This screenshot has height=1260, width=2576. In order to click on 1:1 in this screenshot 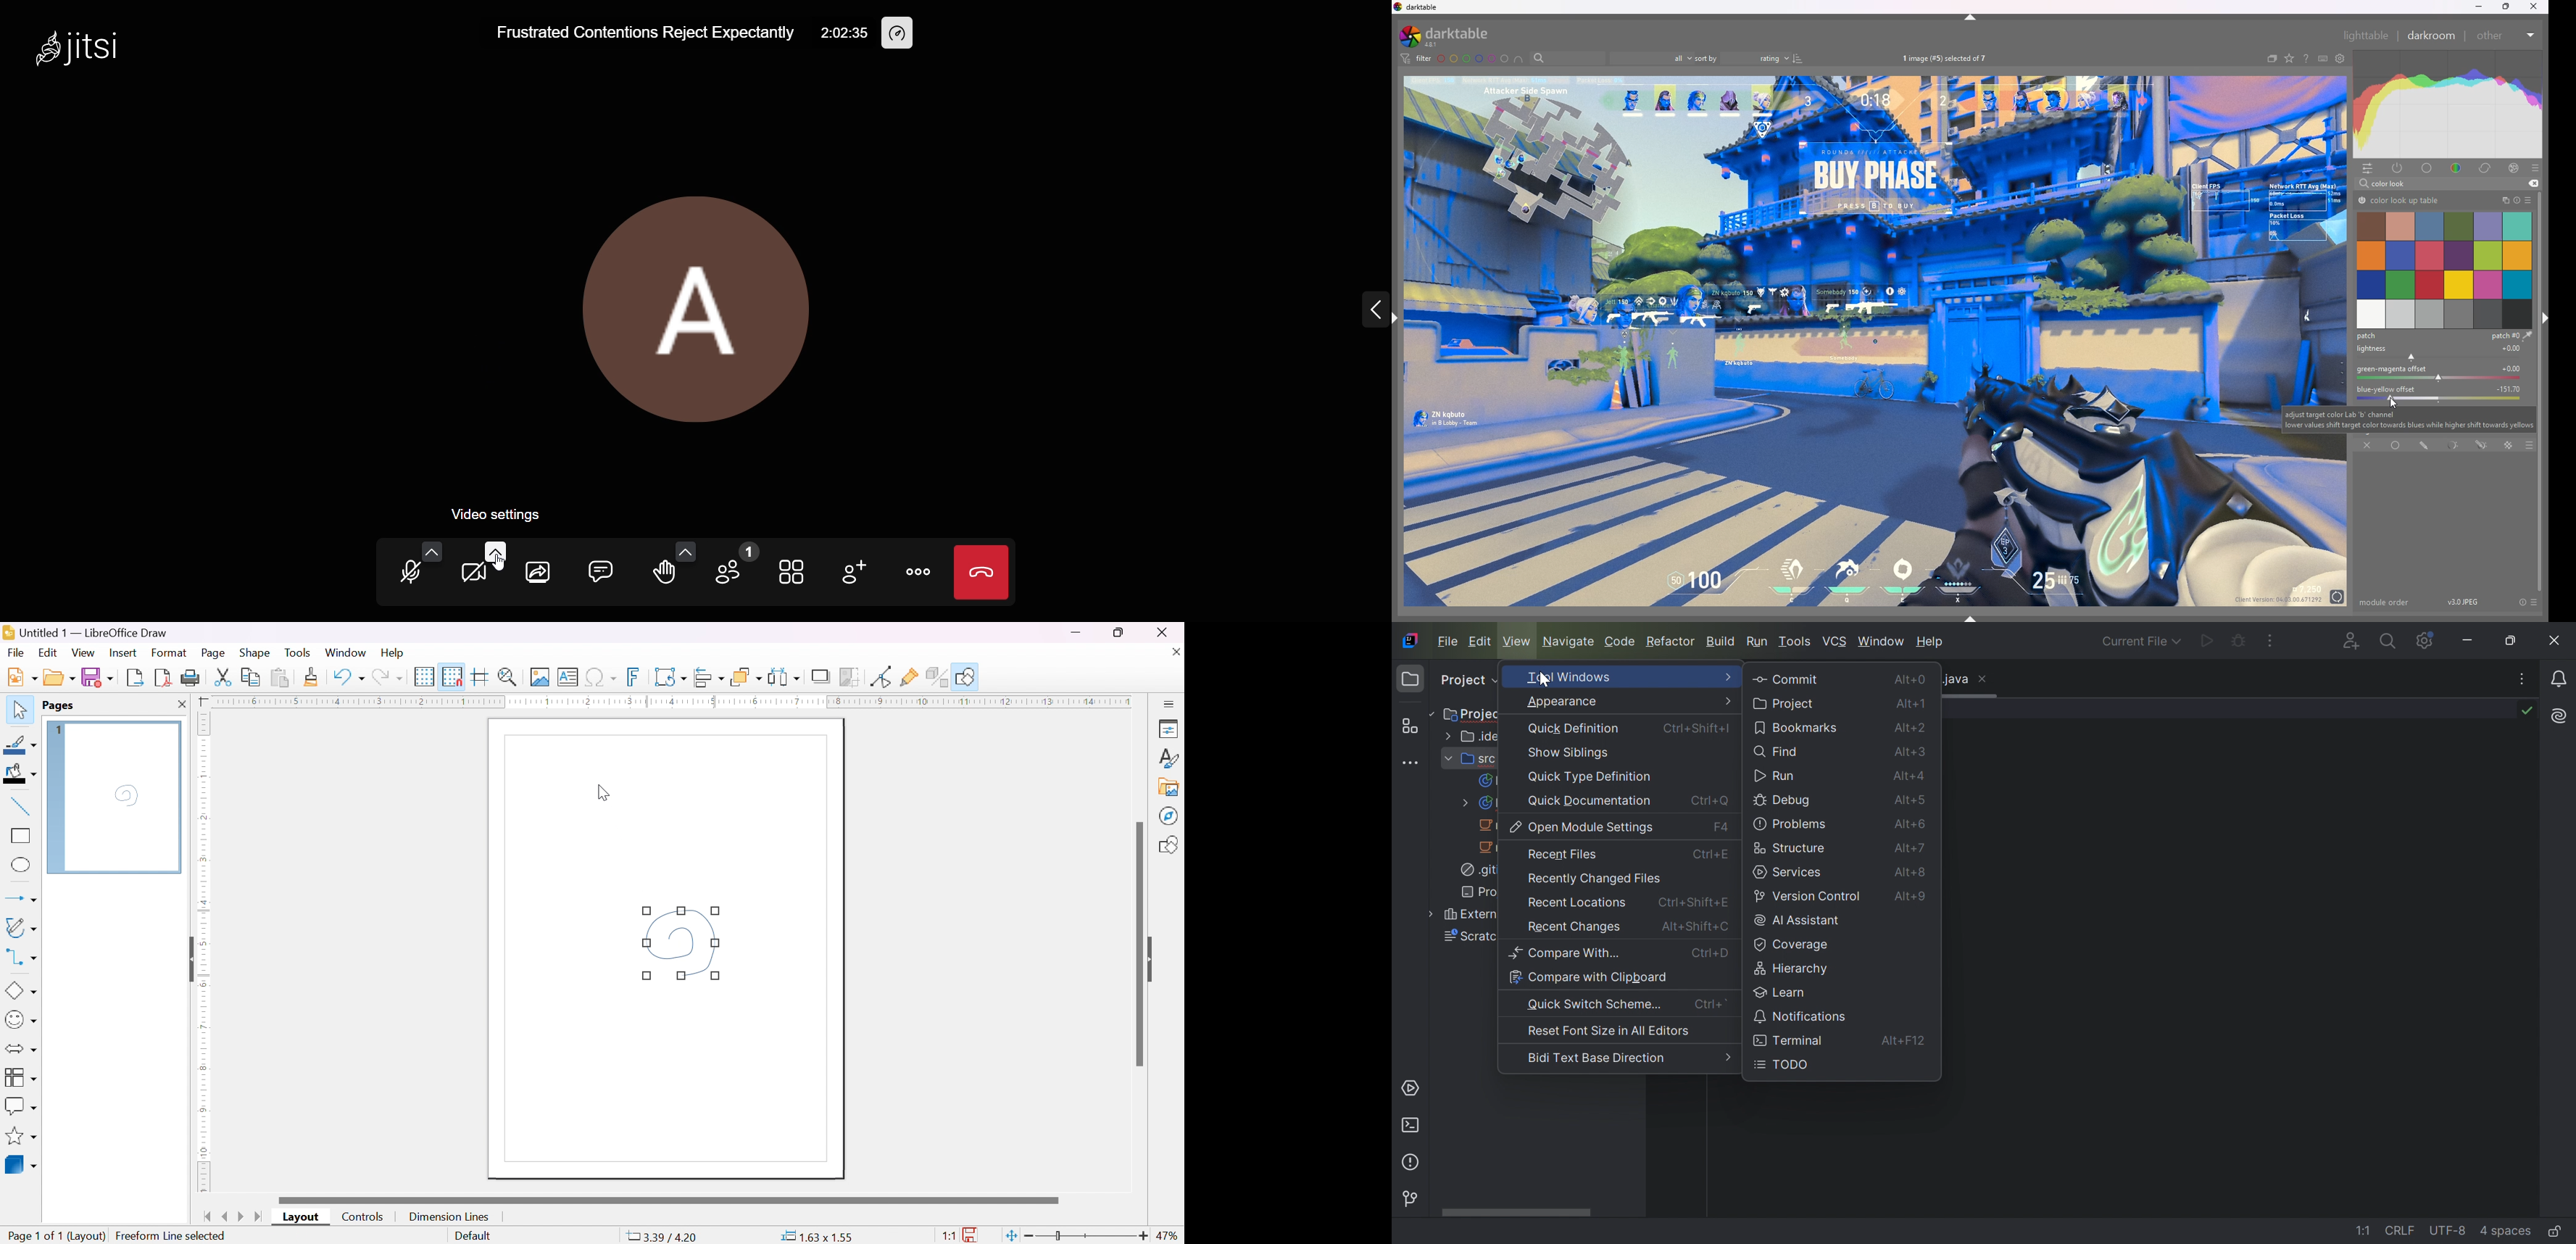, I will do `click(950, 1237)`.